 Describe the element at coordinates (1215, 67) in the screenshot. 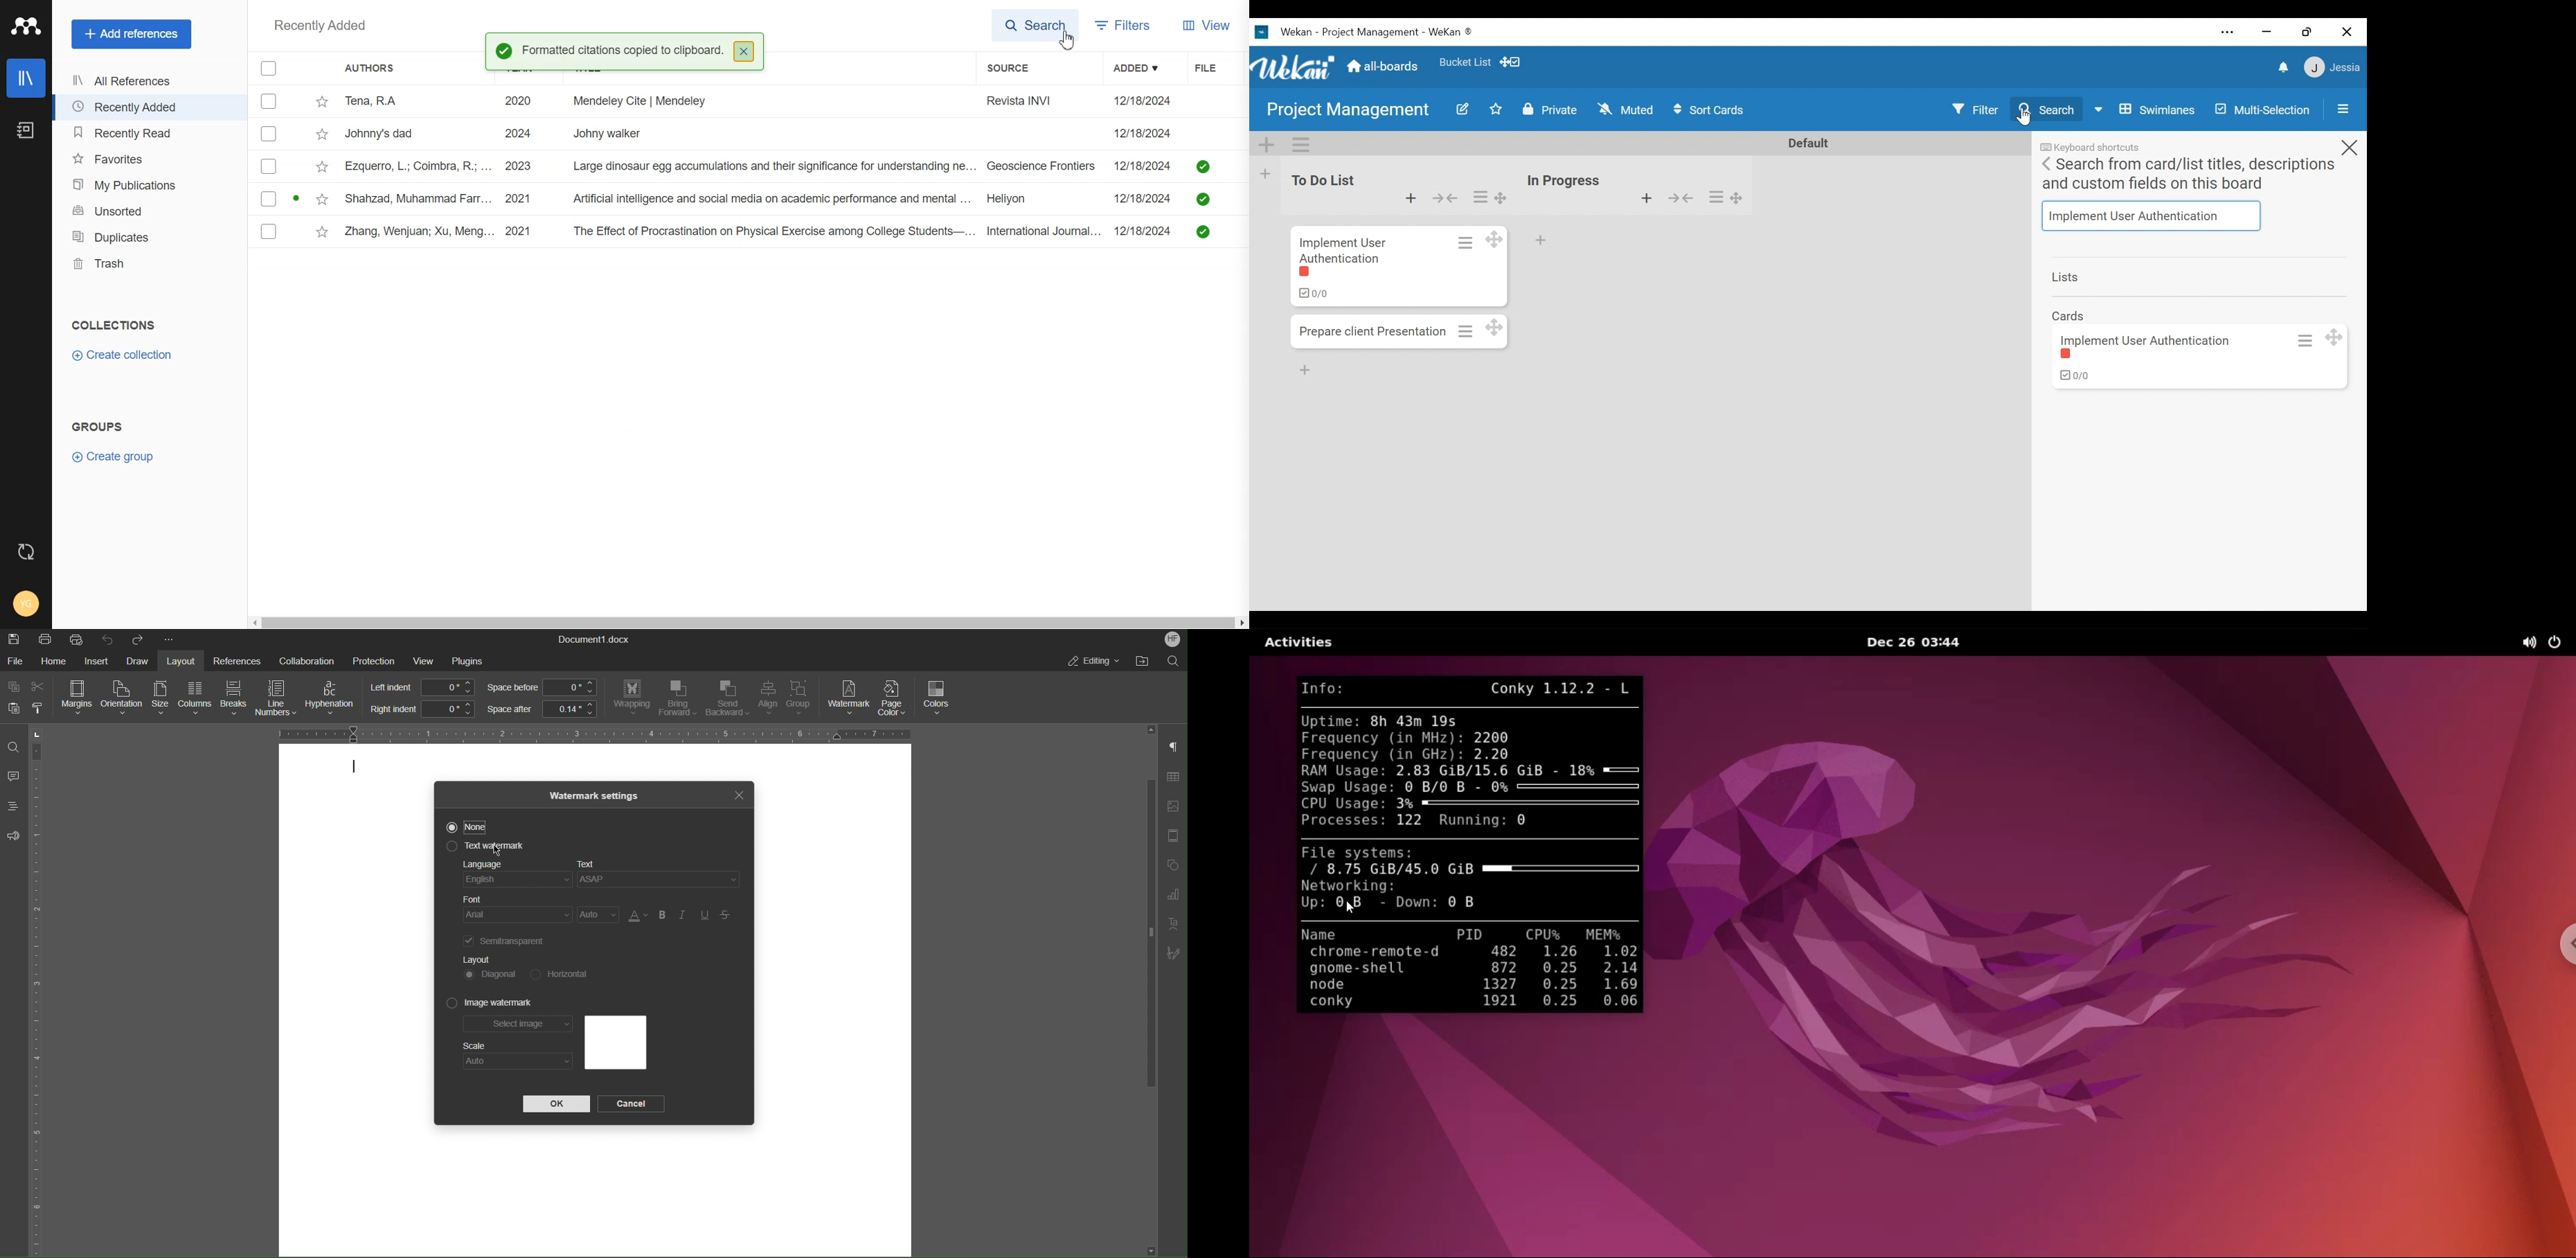

I see `File` at that location.